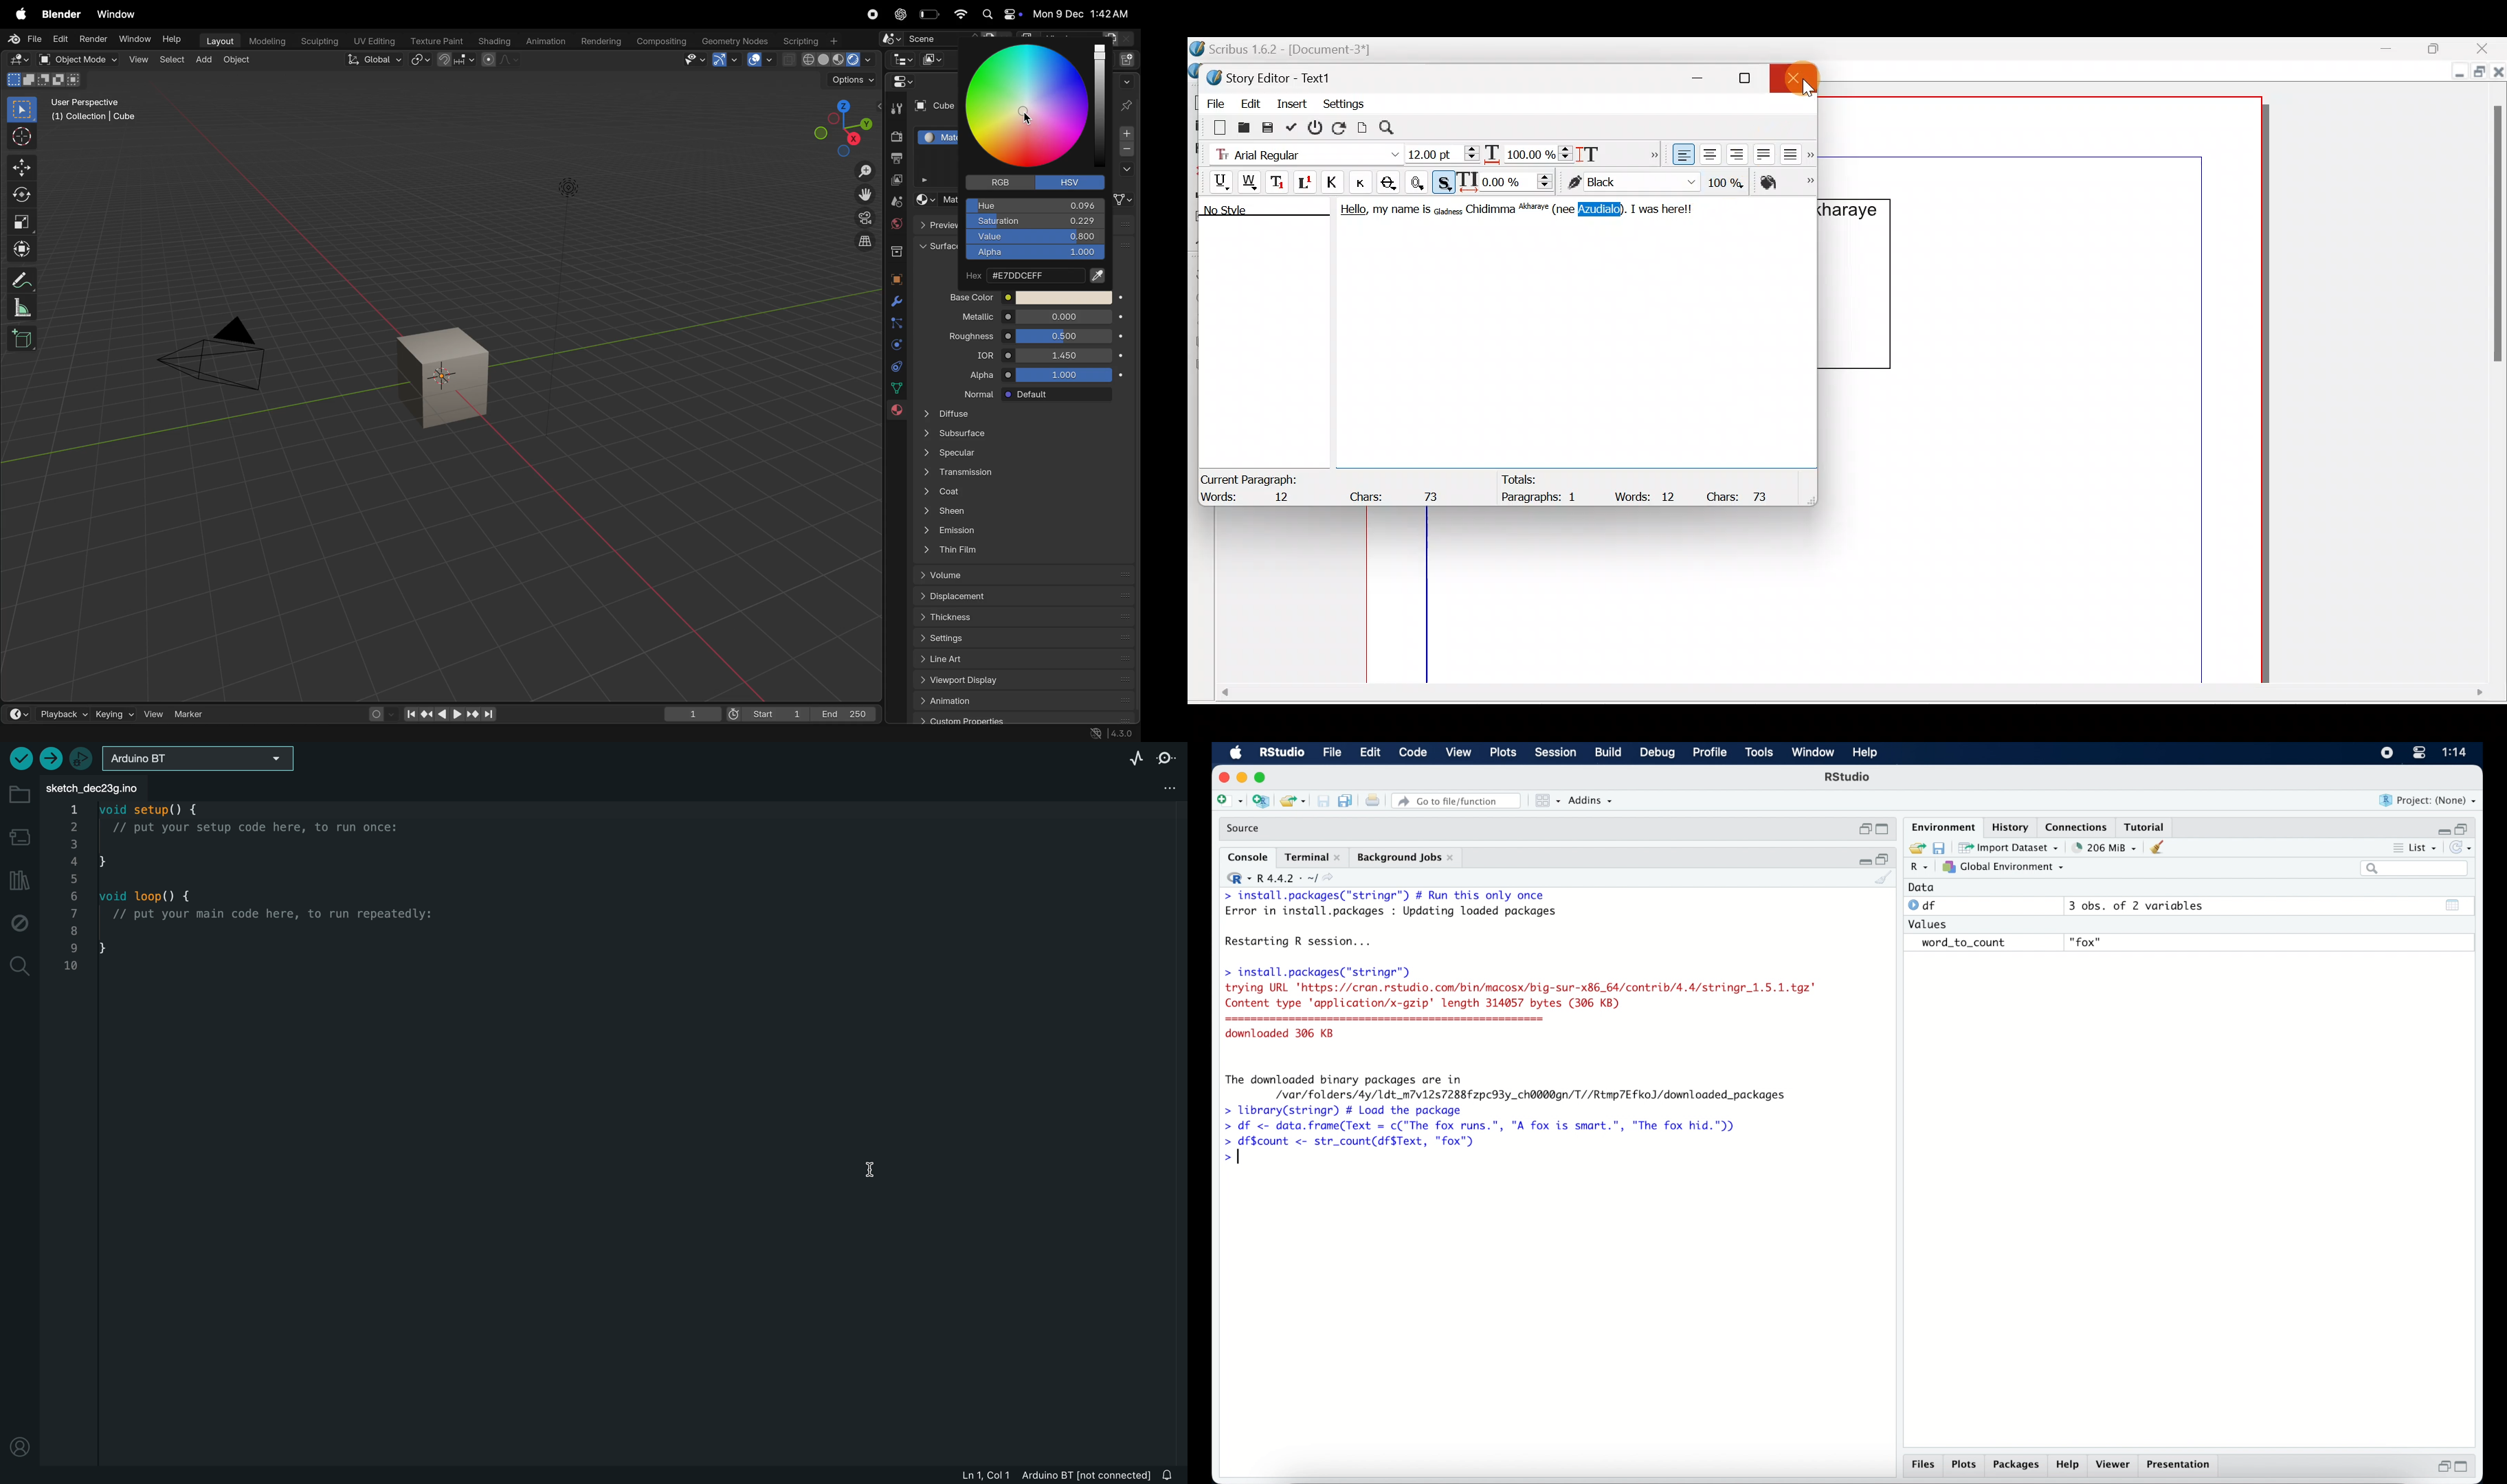 The height and width of the screenshot is (1484, 2520). I want to click on command prompt, so click(1232, 1159).